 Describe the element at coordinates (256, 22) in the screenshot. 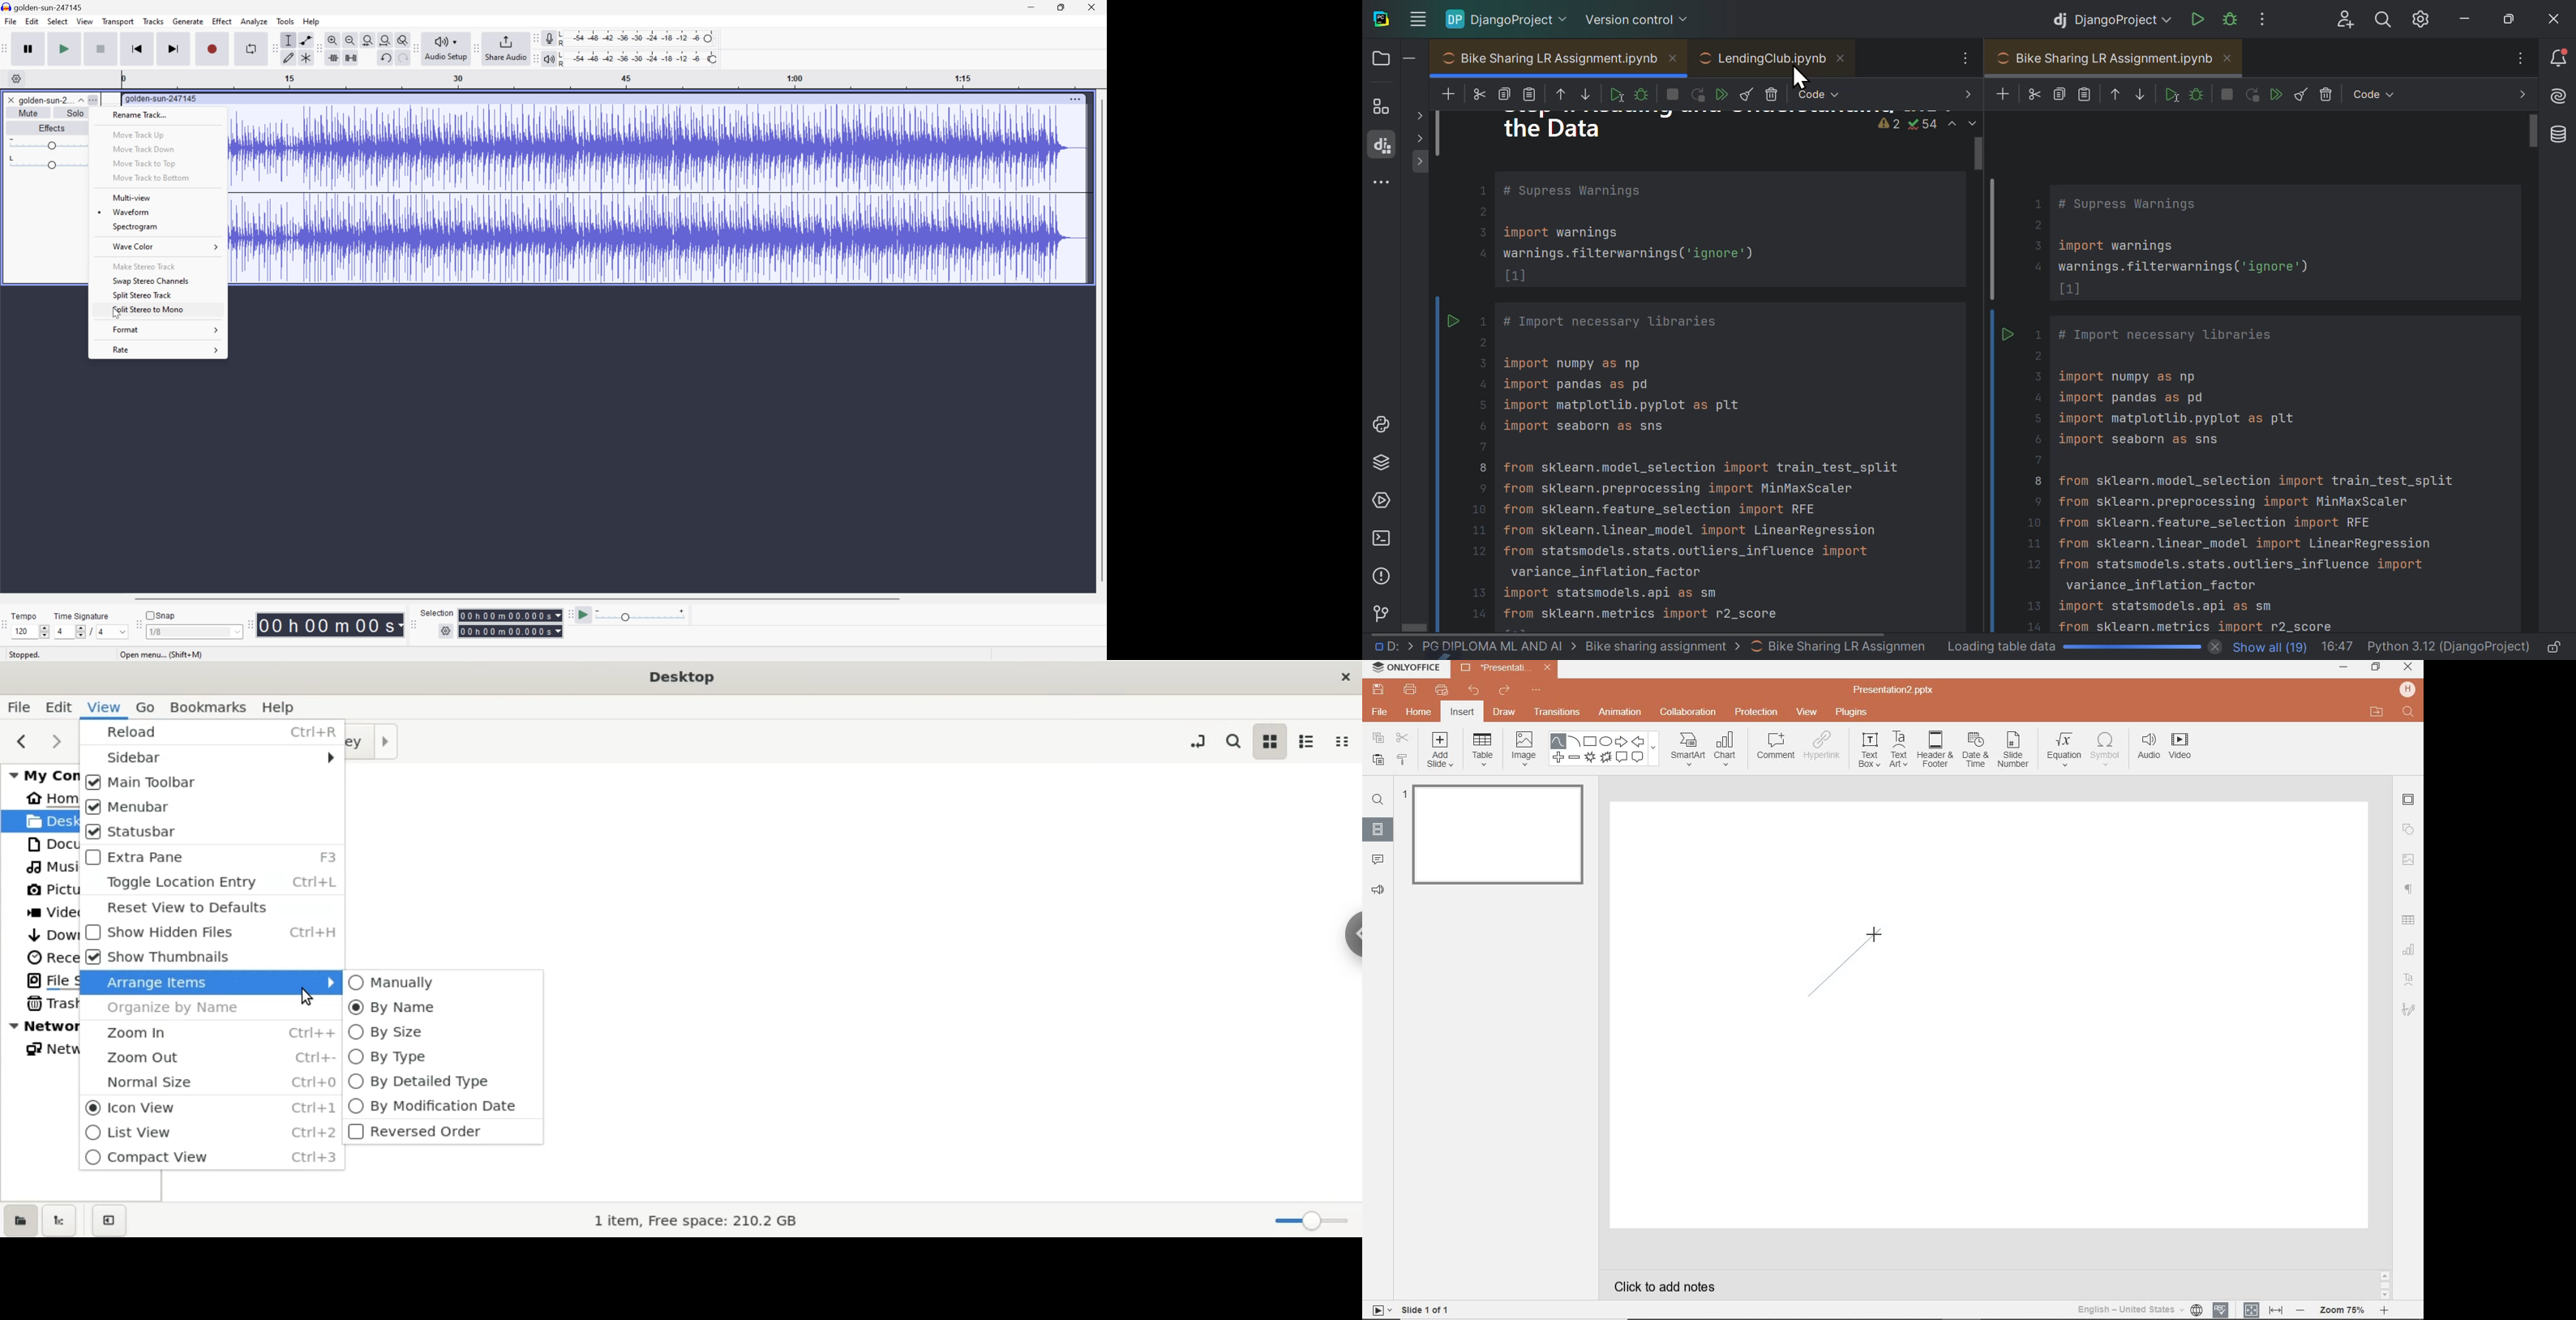

I see `Analyze` at that location.